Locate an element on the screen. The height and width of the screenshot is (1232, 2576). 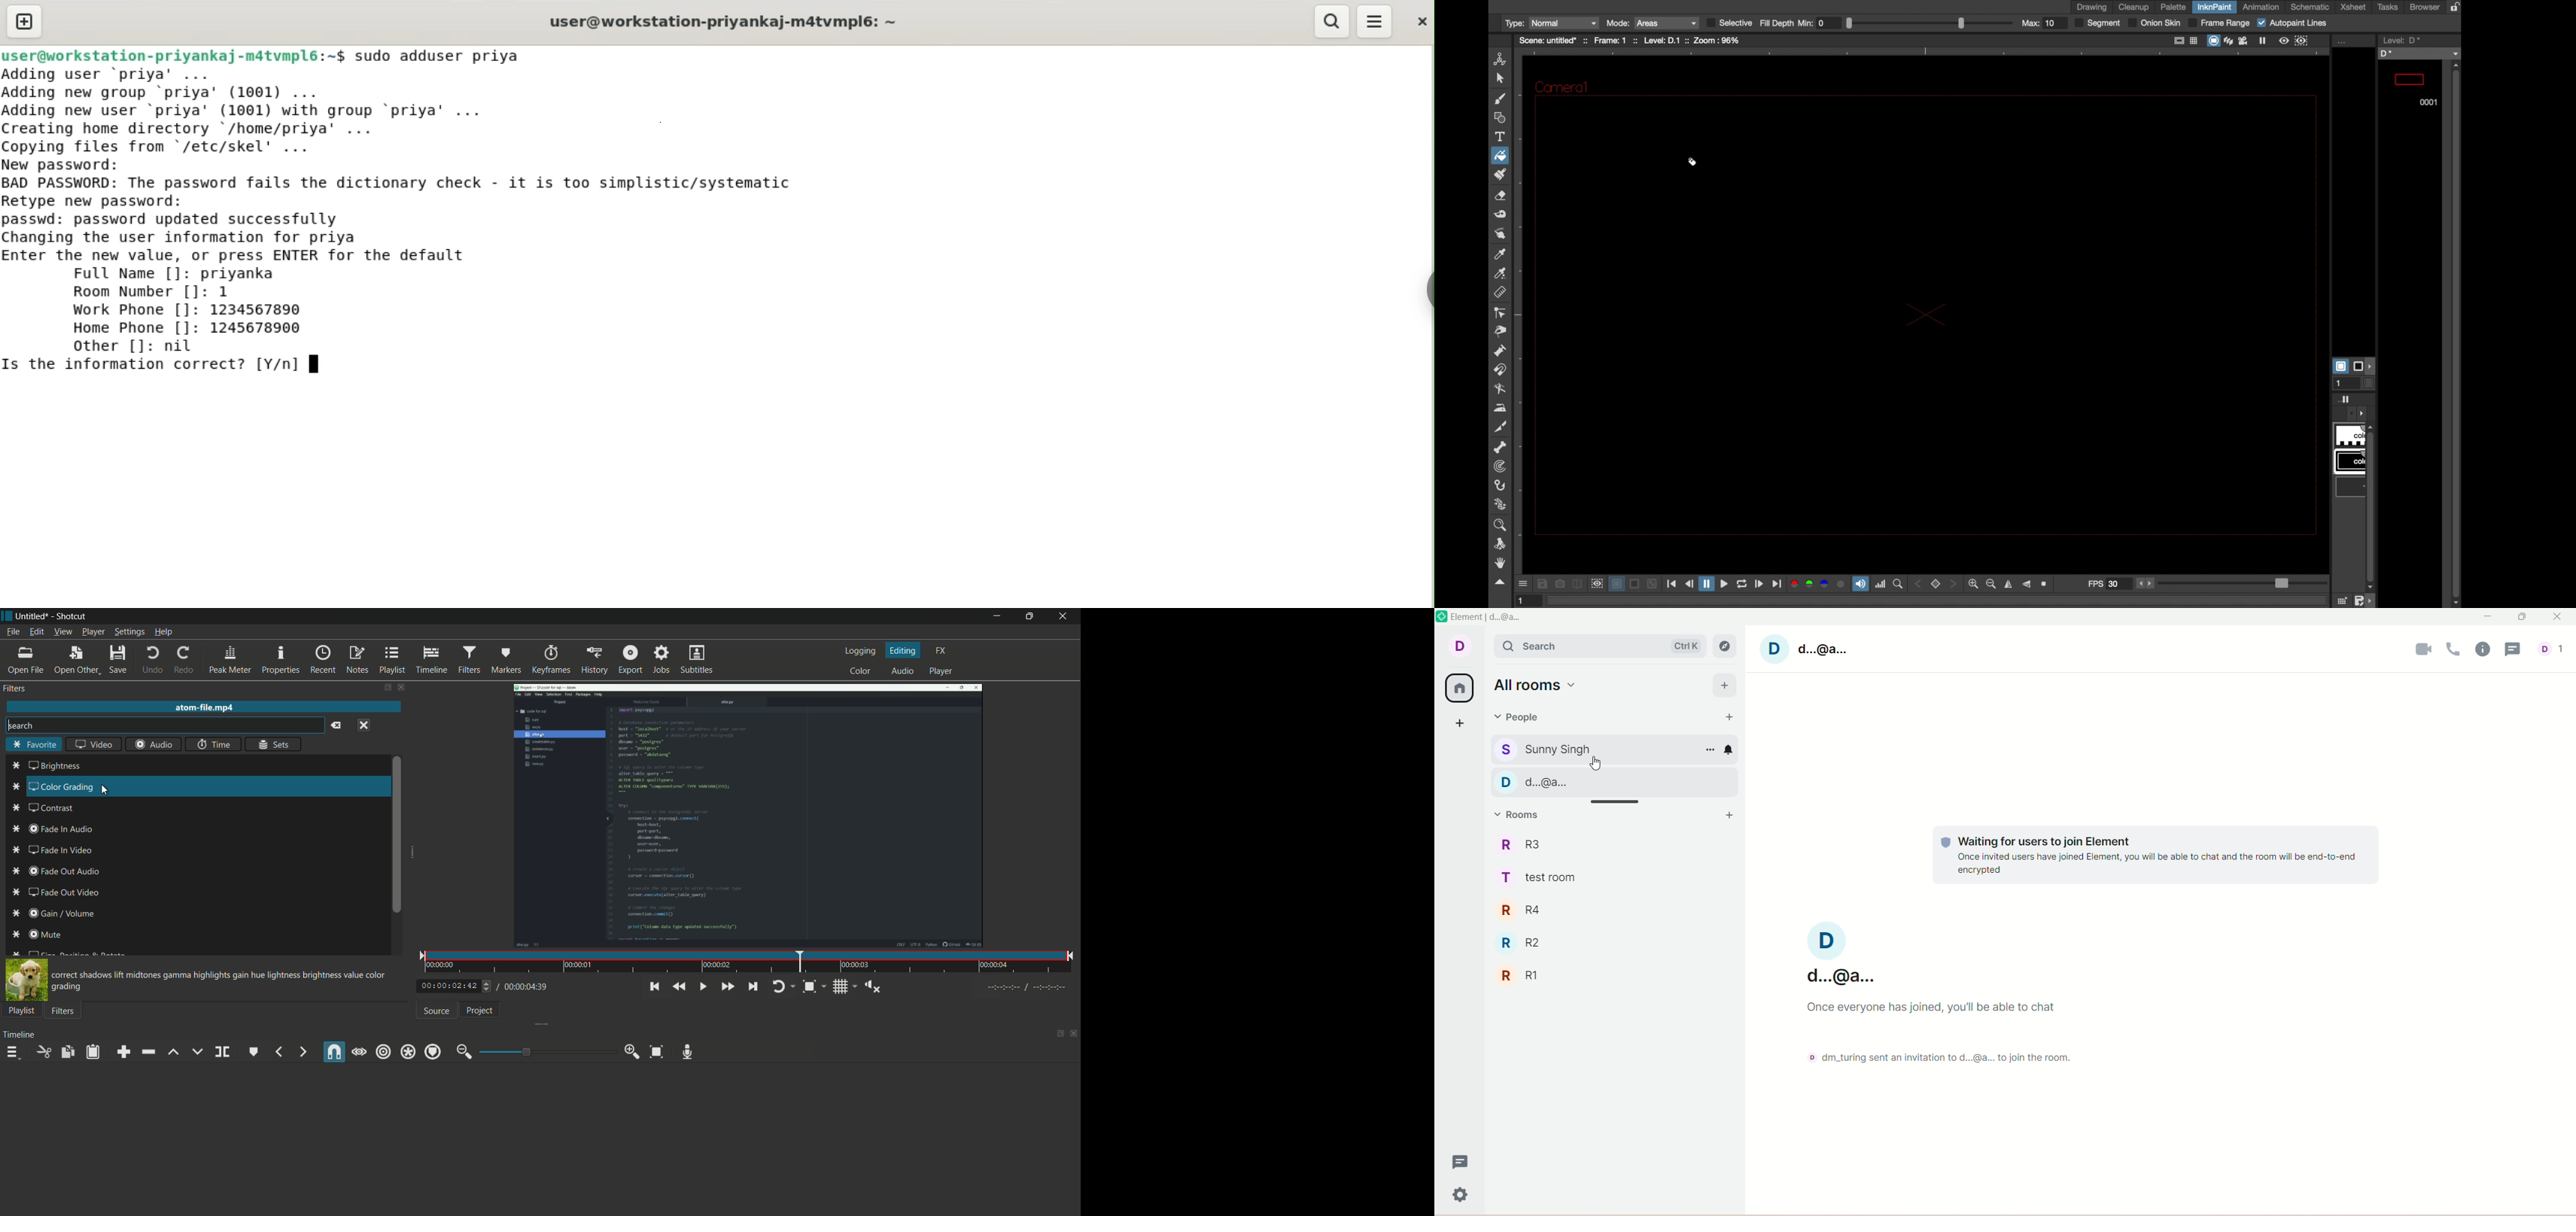
ruler tool is located at coordinates (1499, 292).